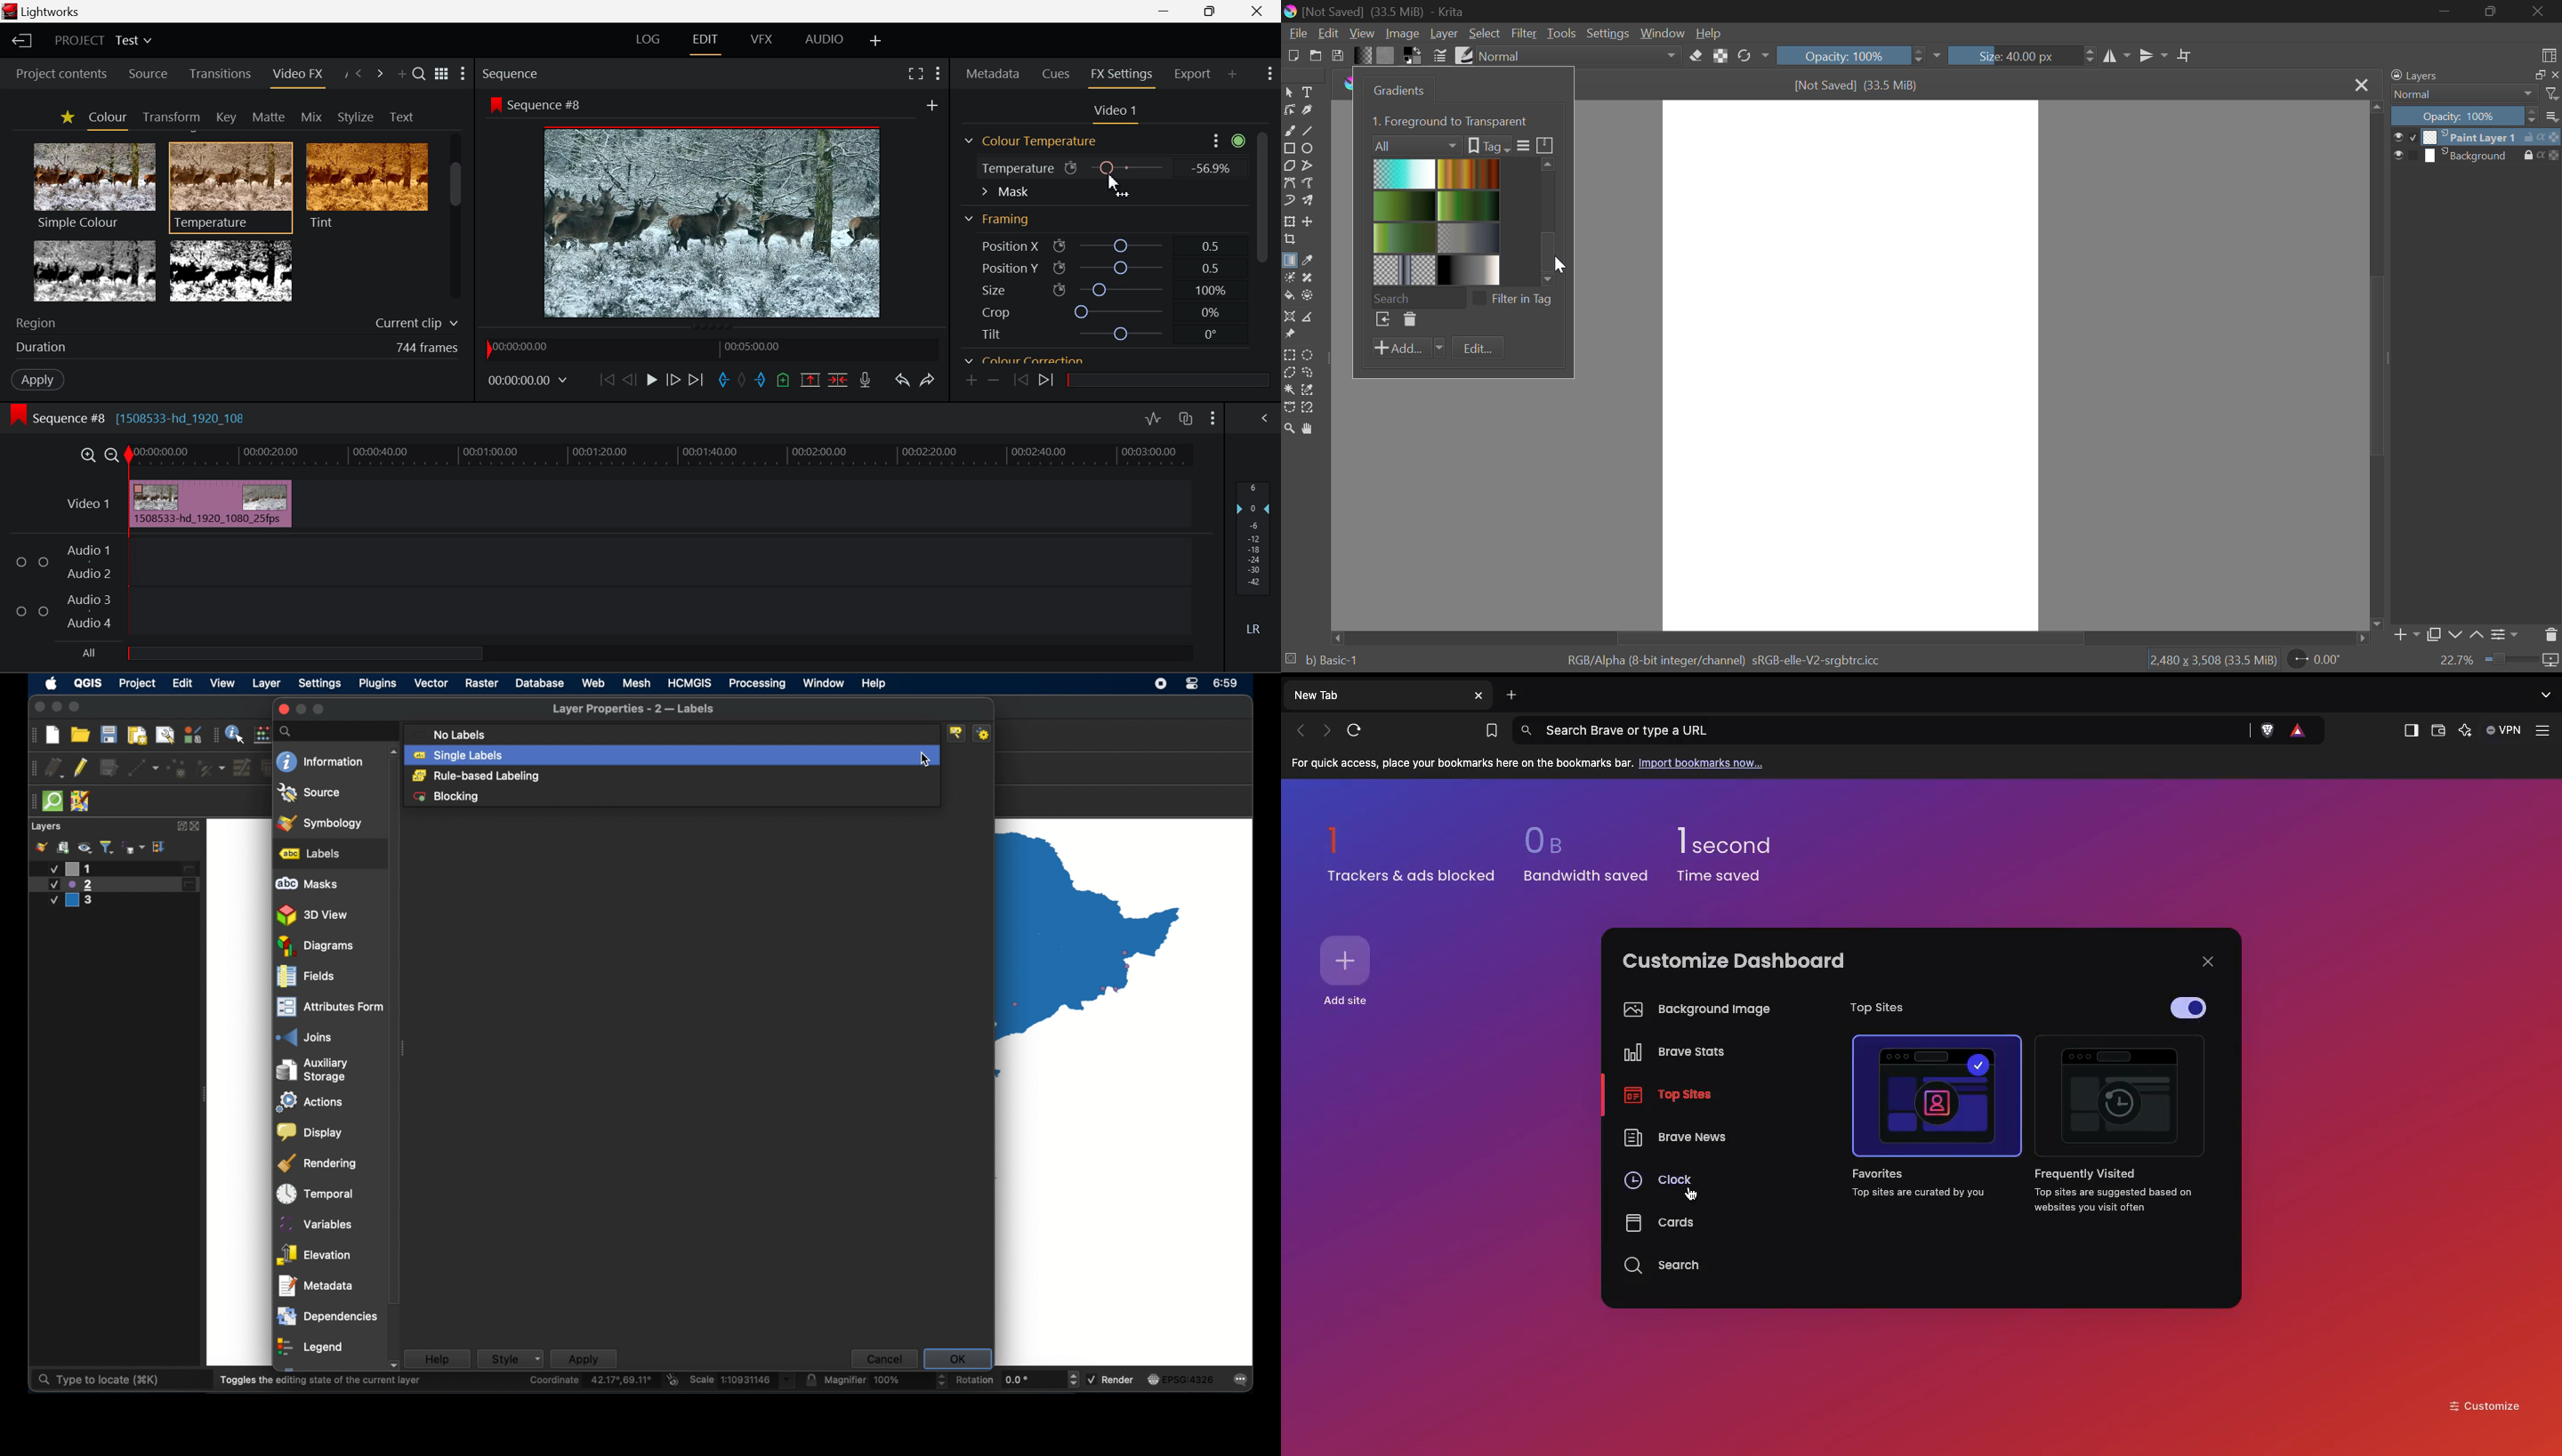  What do you see at coordinates (1024, 358) in the screenshot?
I see `Colour correction` at bounding box center [1024, 358].